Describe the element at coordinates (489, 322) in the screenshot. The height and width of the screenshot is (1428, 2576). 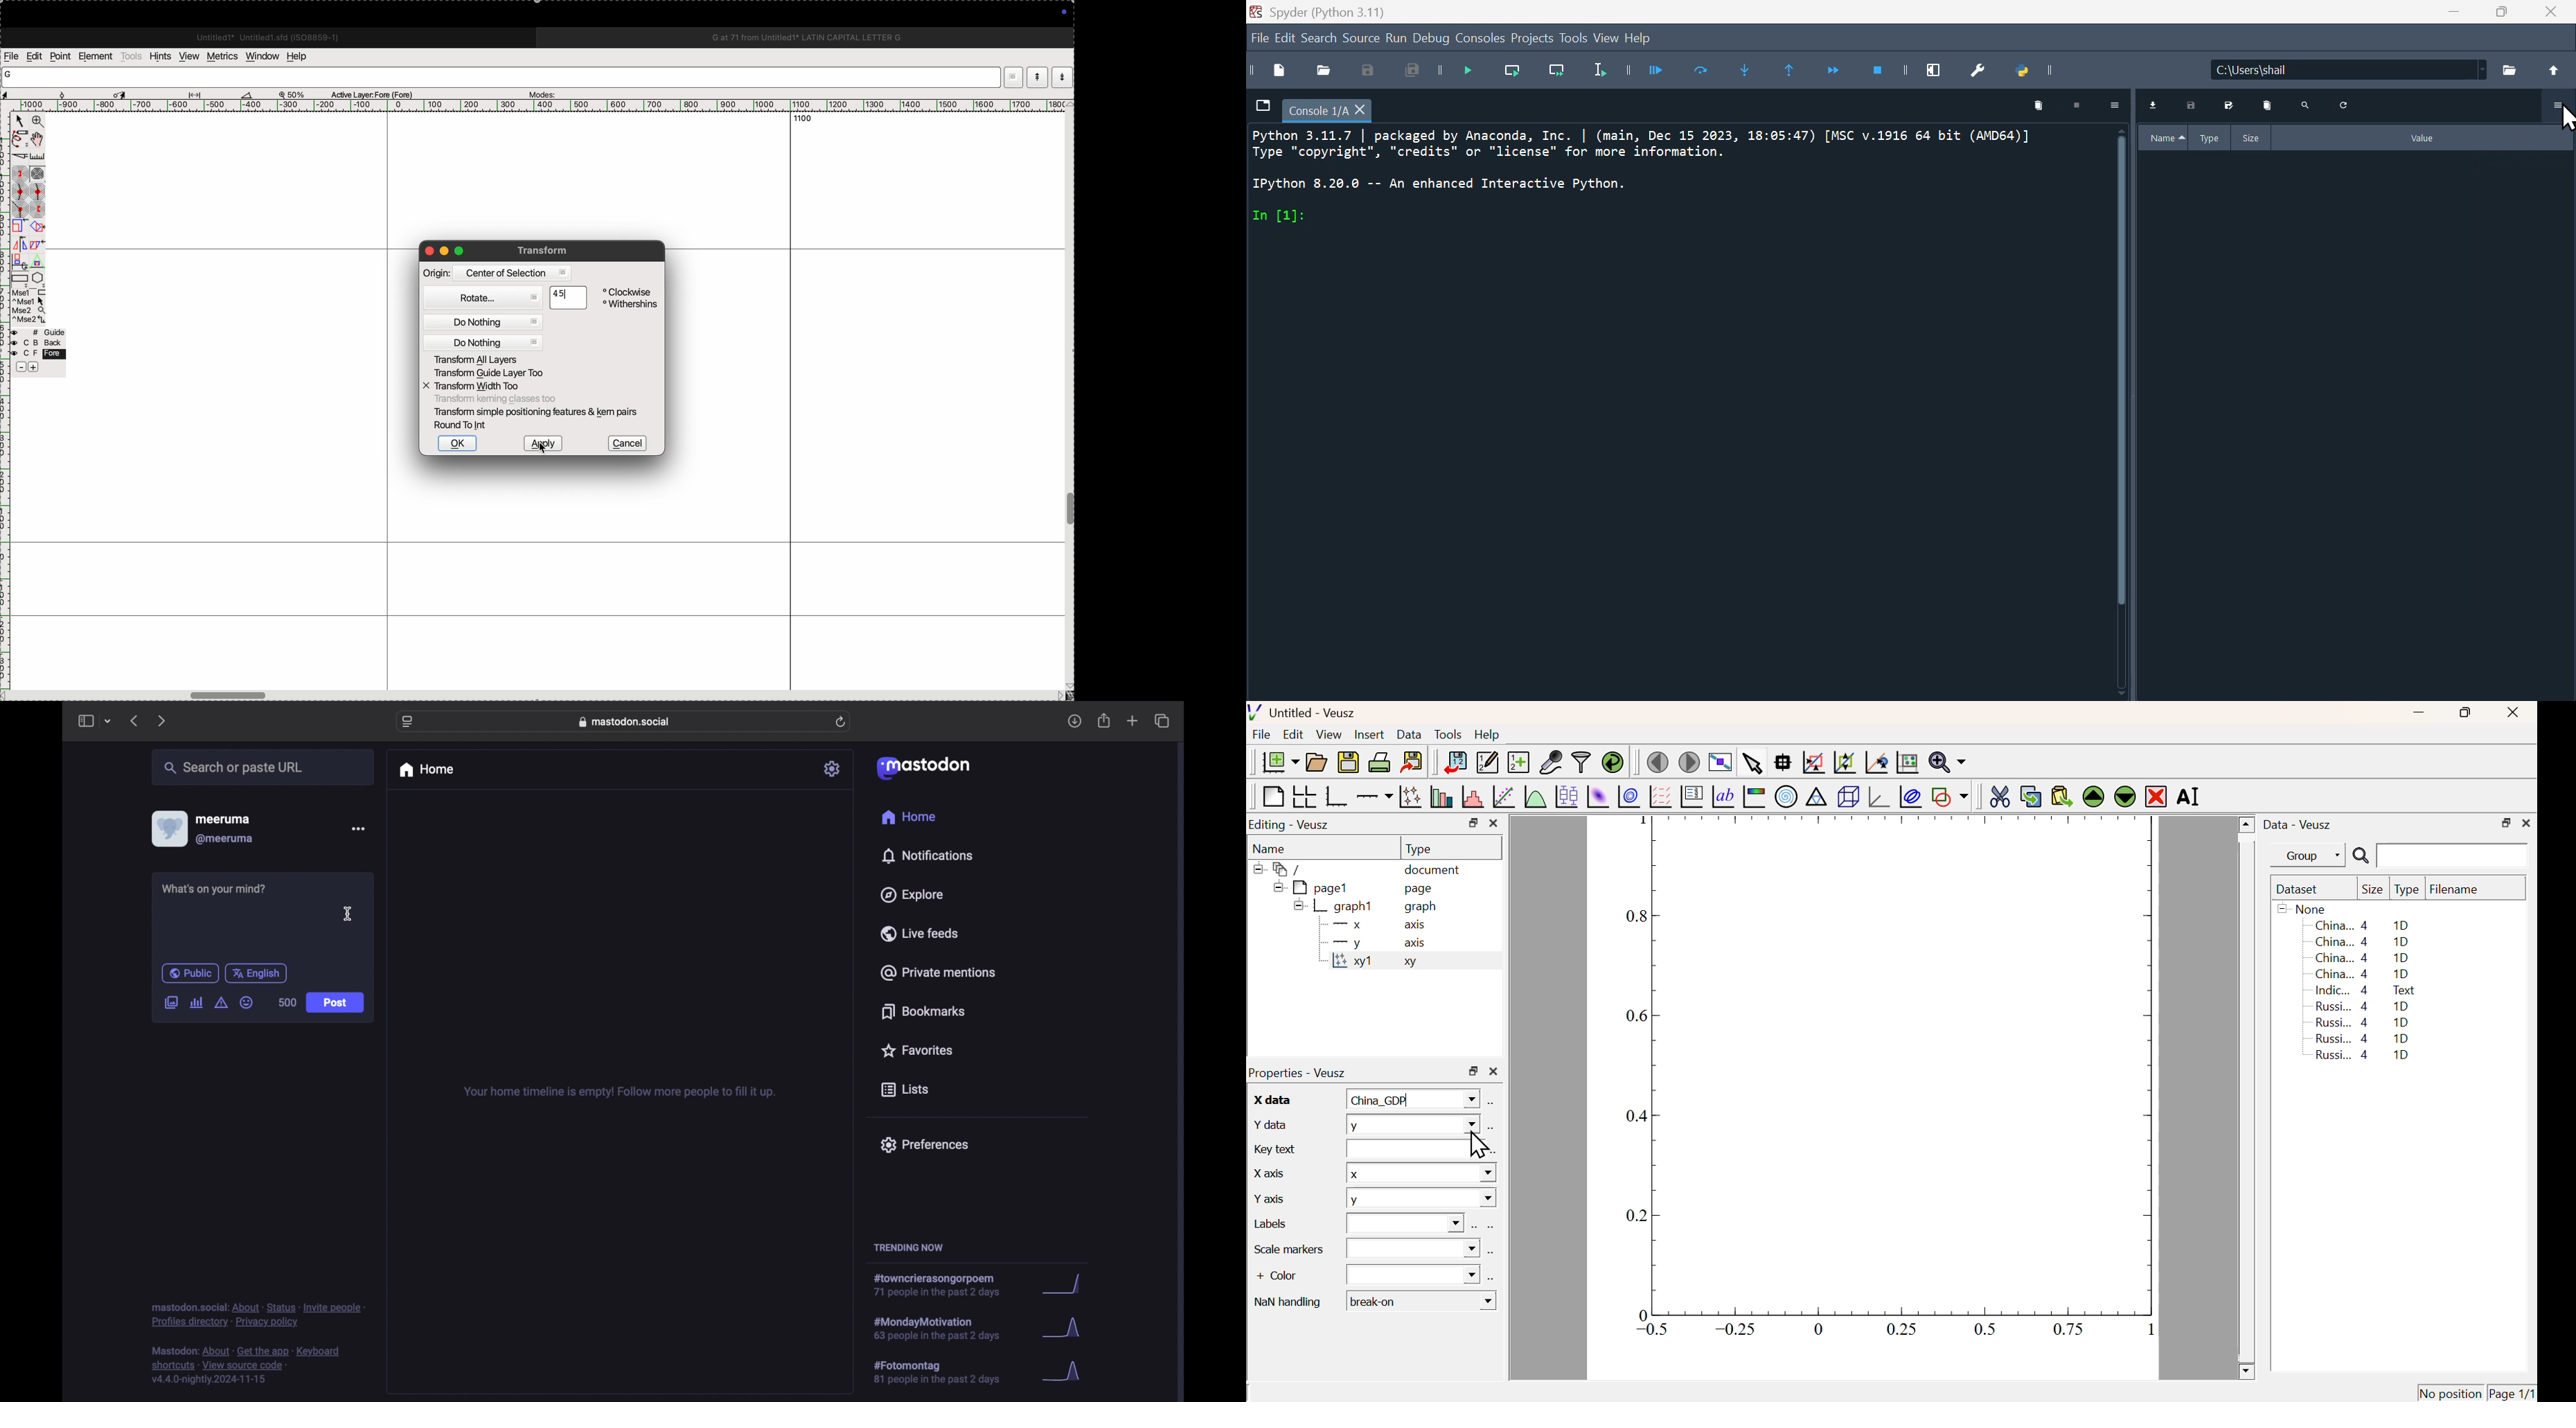
I see `do nothing` at that location.